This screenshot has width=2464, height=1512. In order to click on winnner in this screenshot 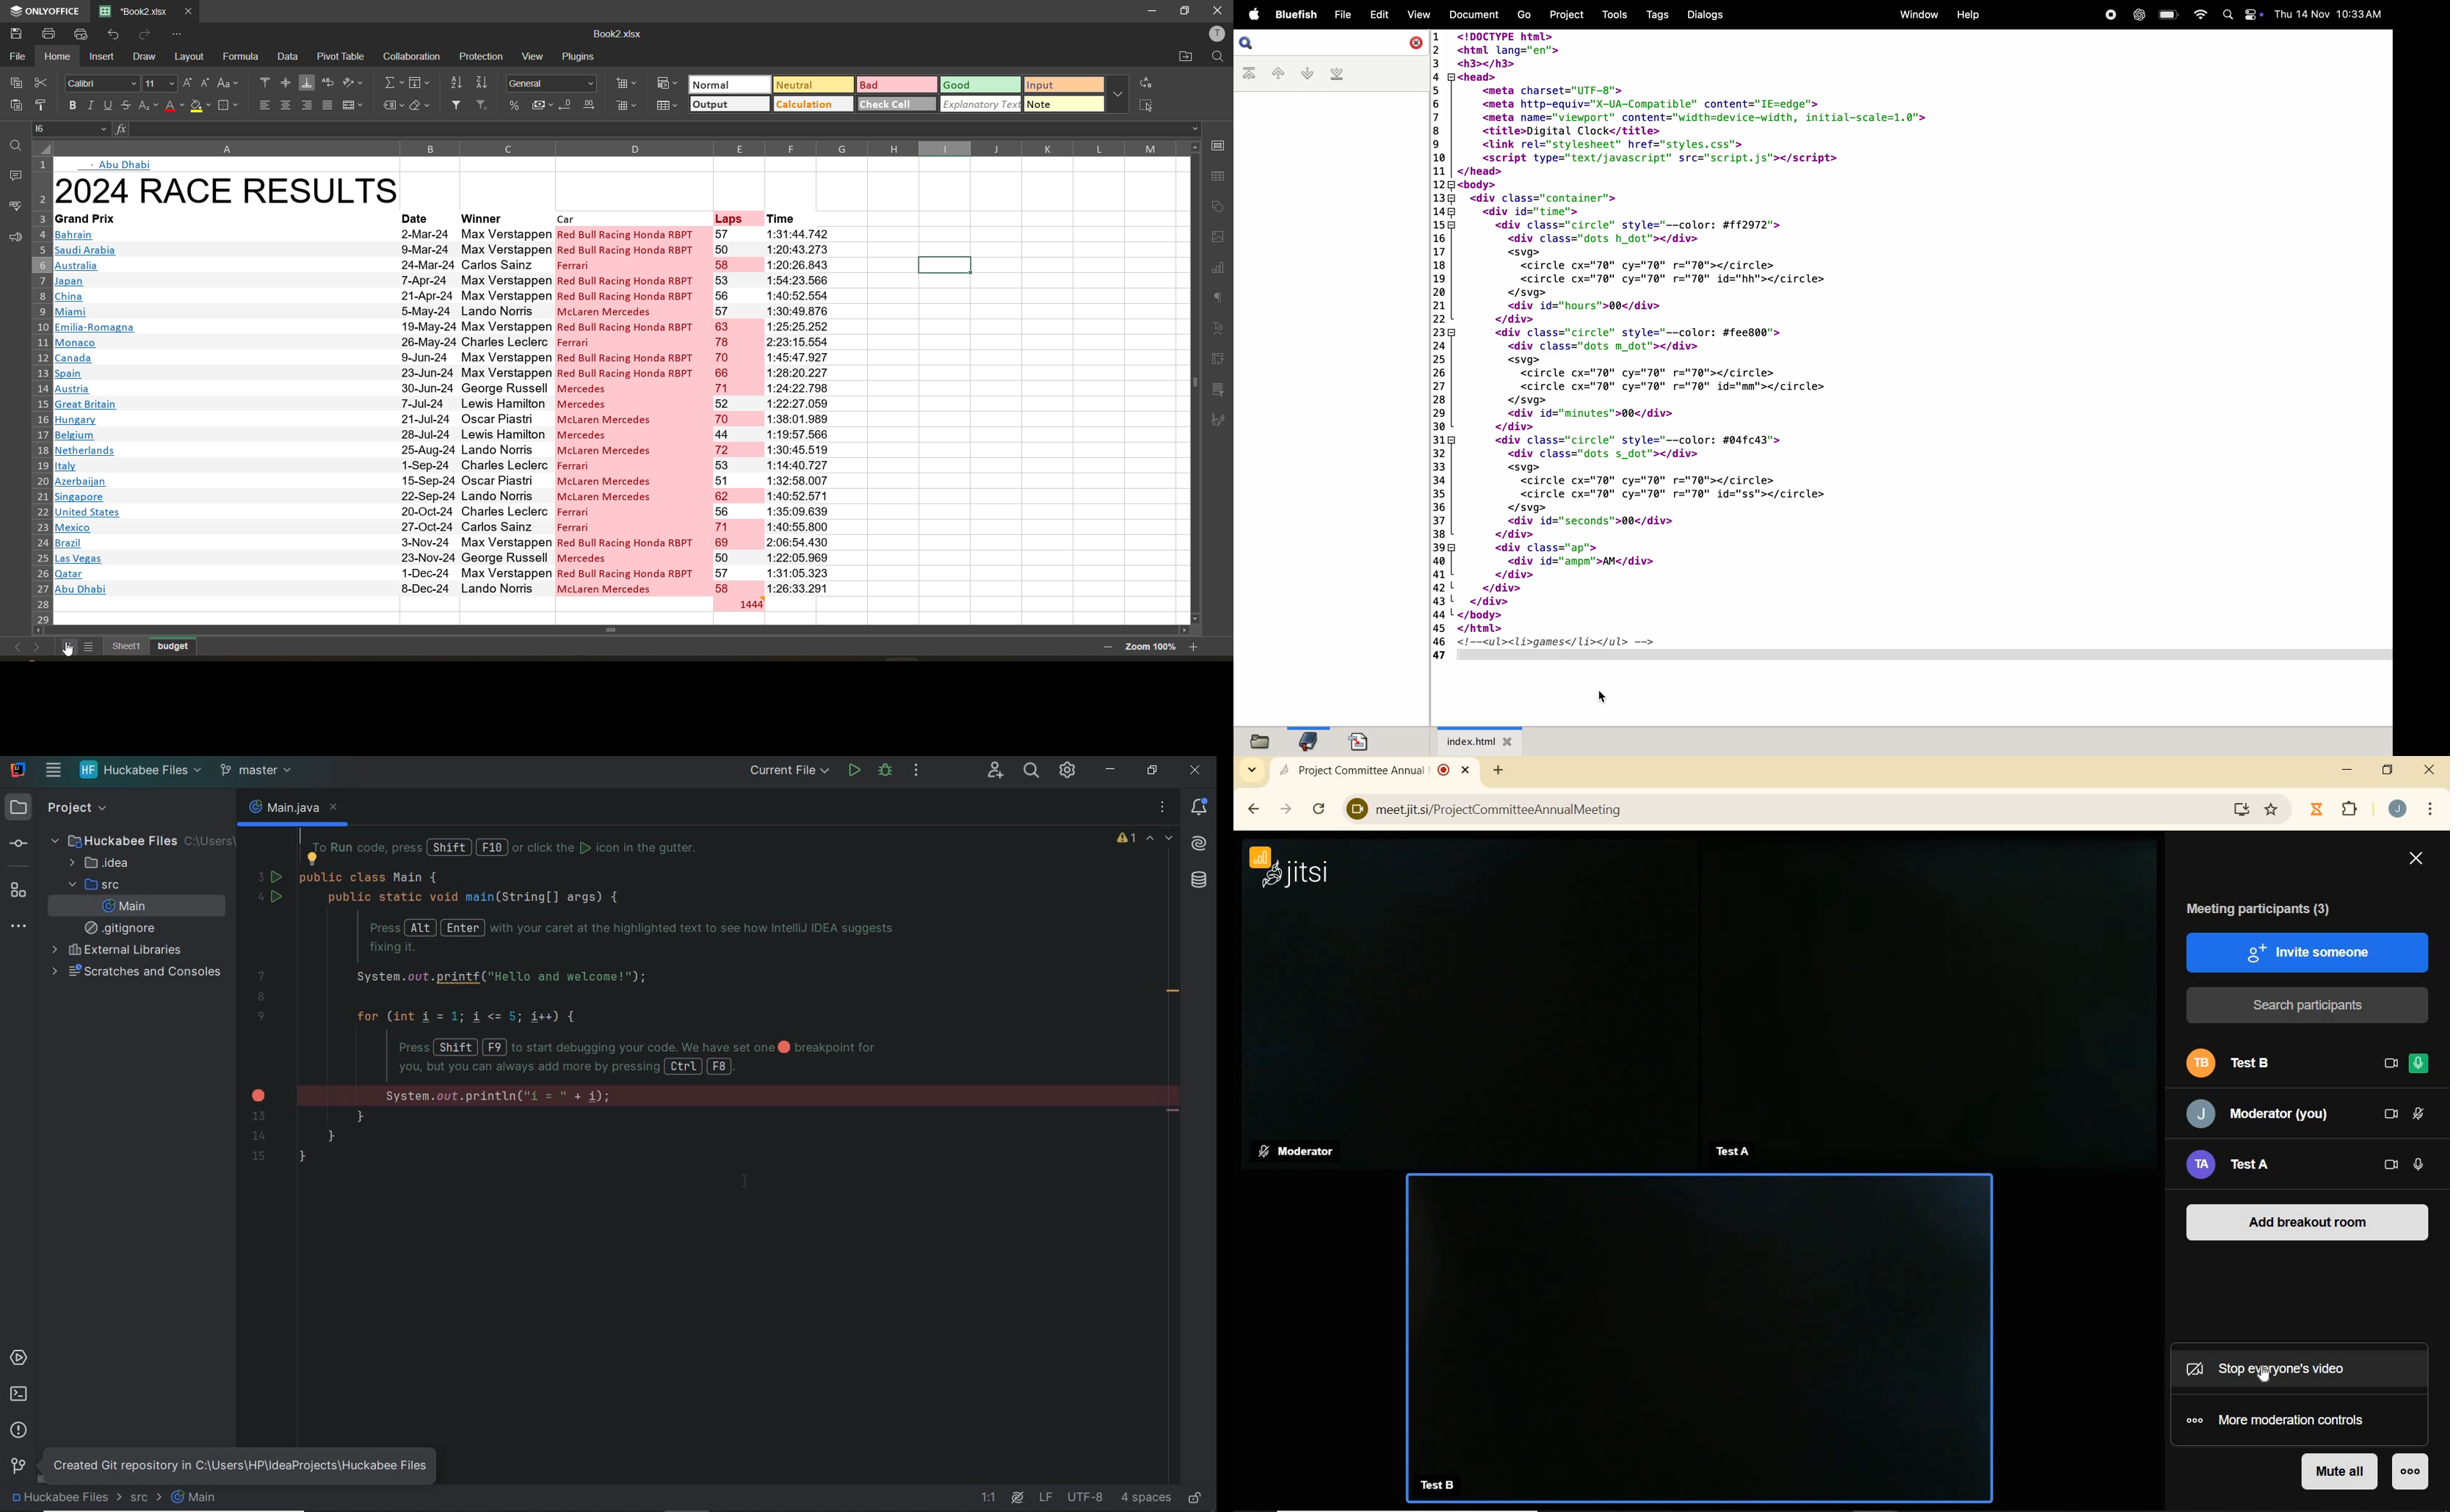, I will do `click(506, 412)`.